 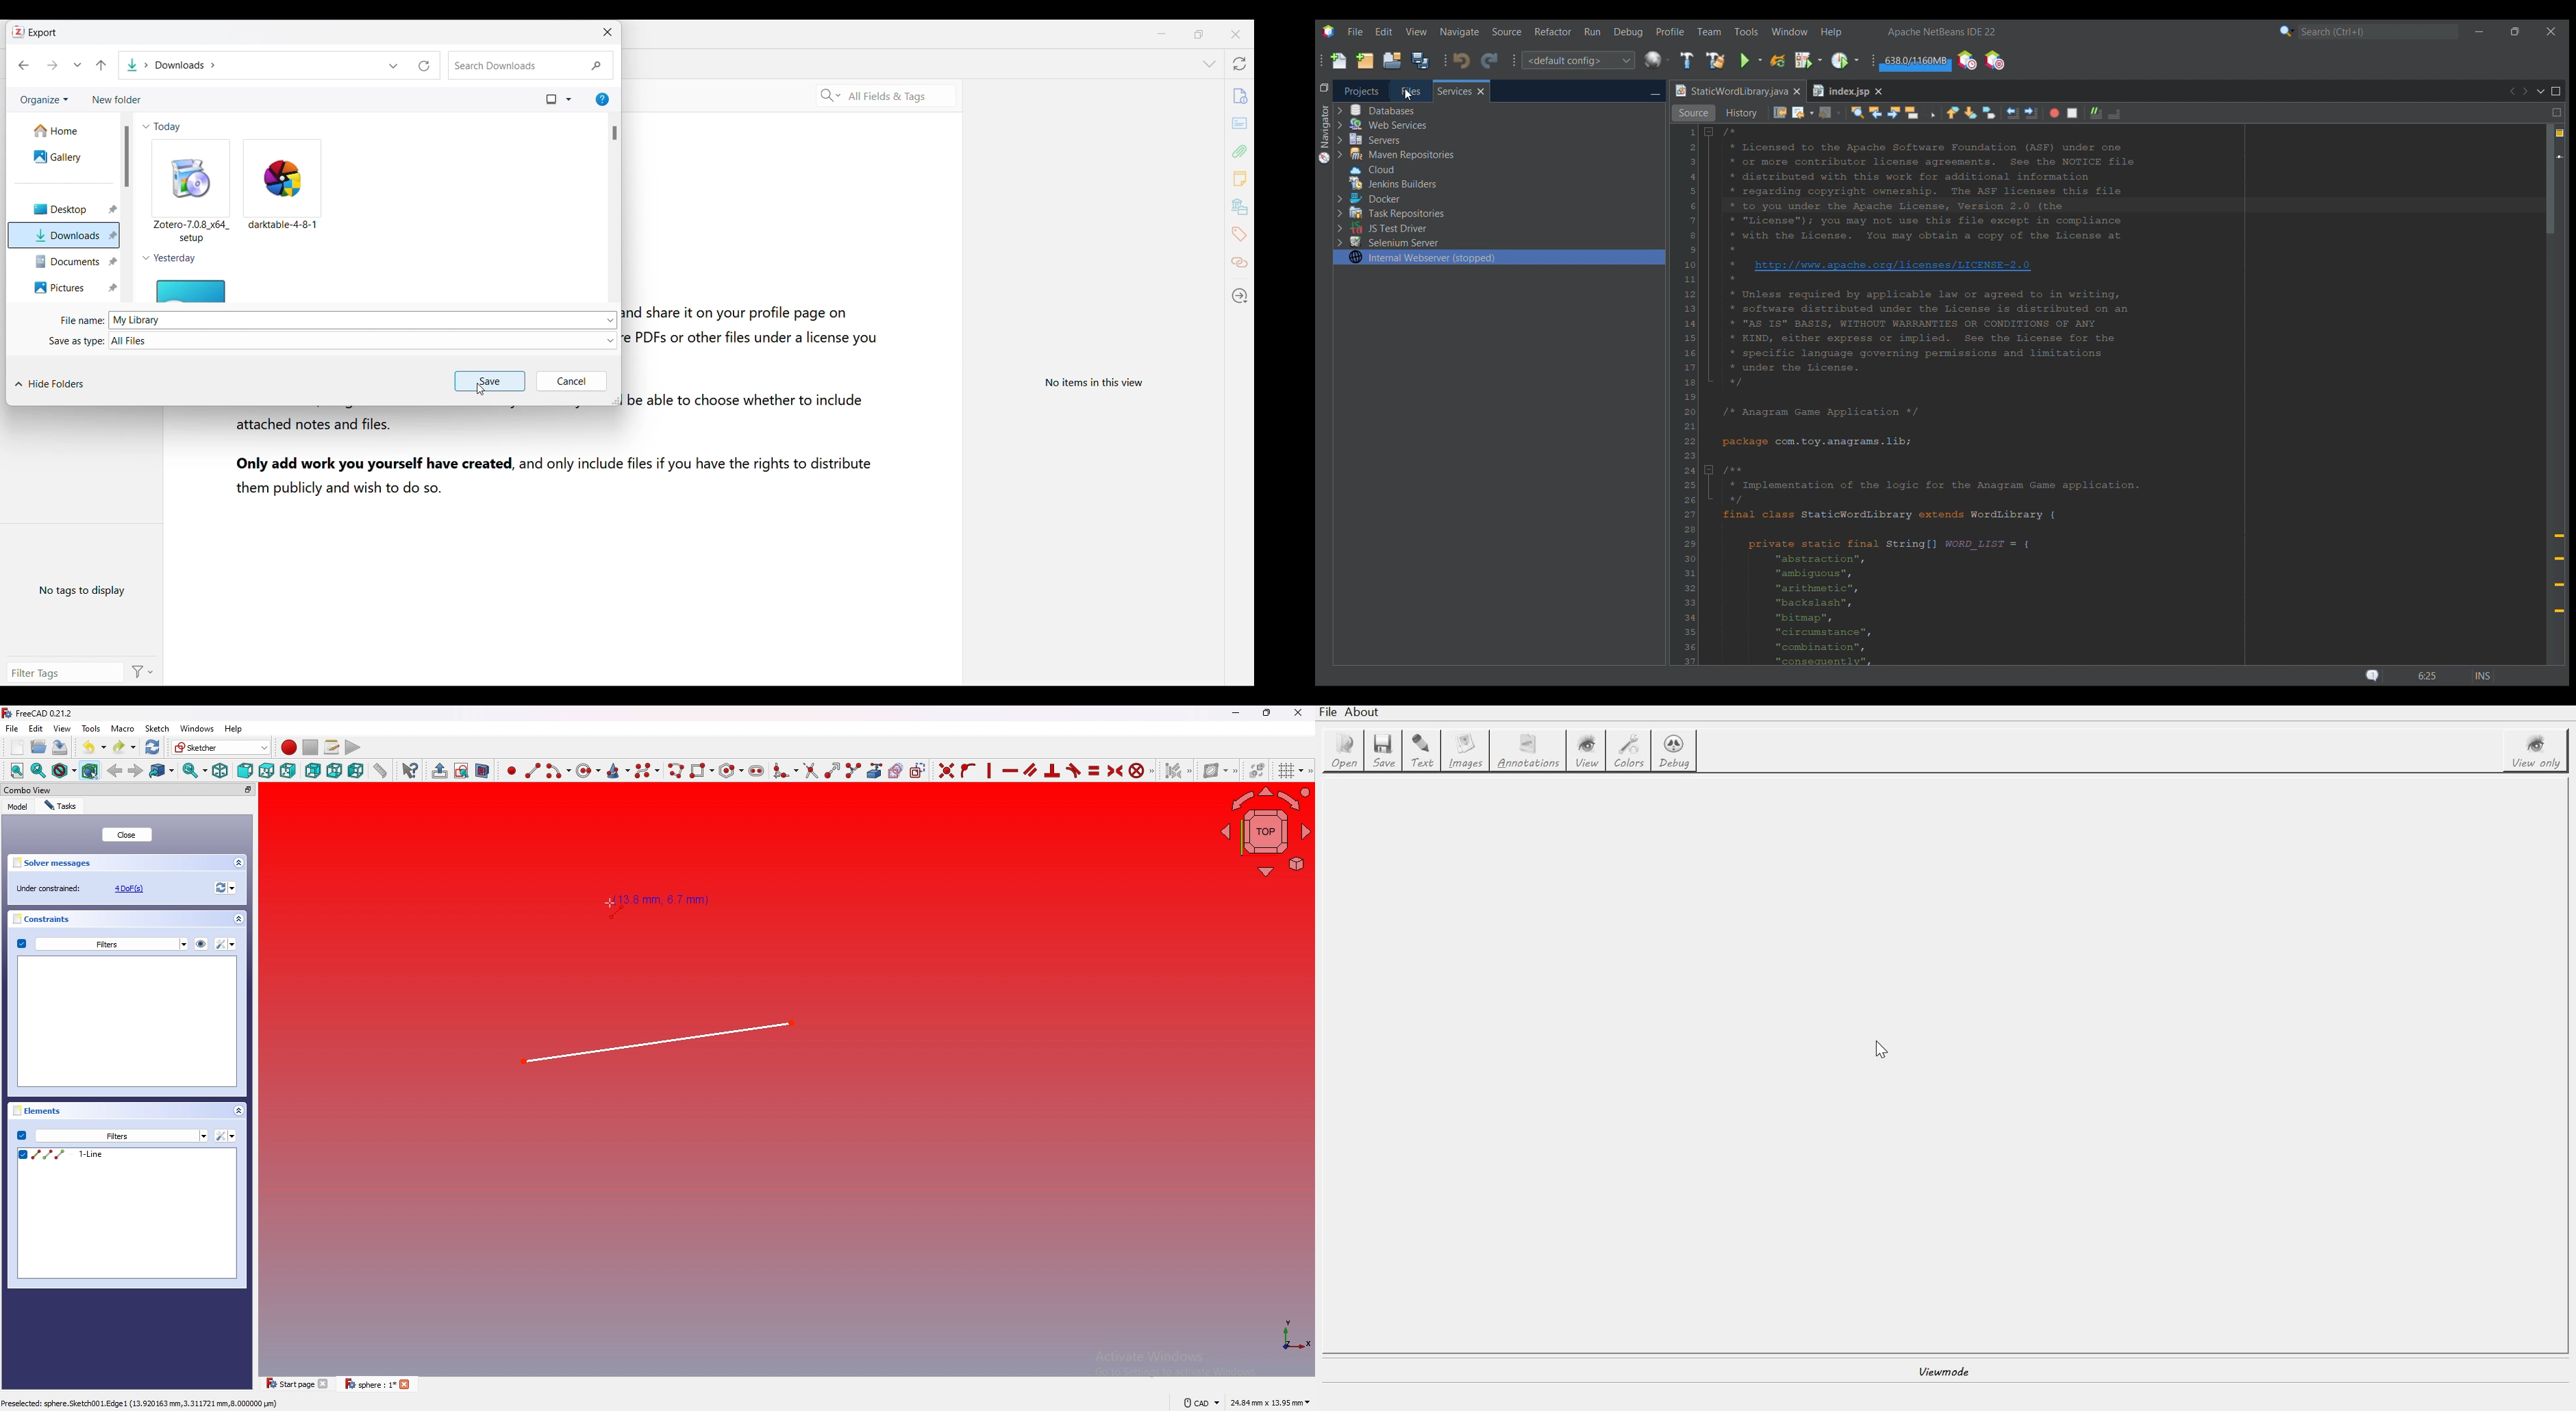 I want to click on Top, so click(x=266, y=771).